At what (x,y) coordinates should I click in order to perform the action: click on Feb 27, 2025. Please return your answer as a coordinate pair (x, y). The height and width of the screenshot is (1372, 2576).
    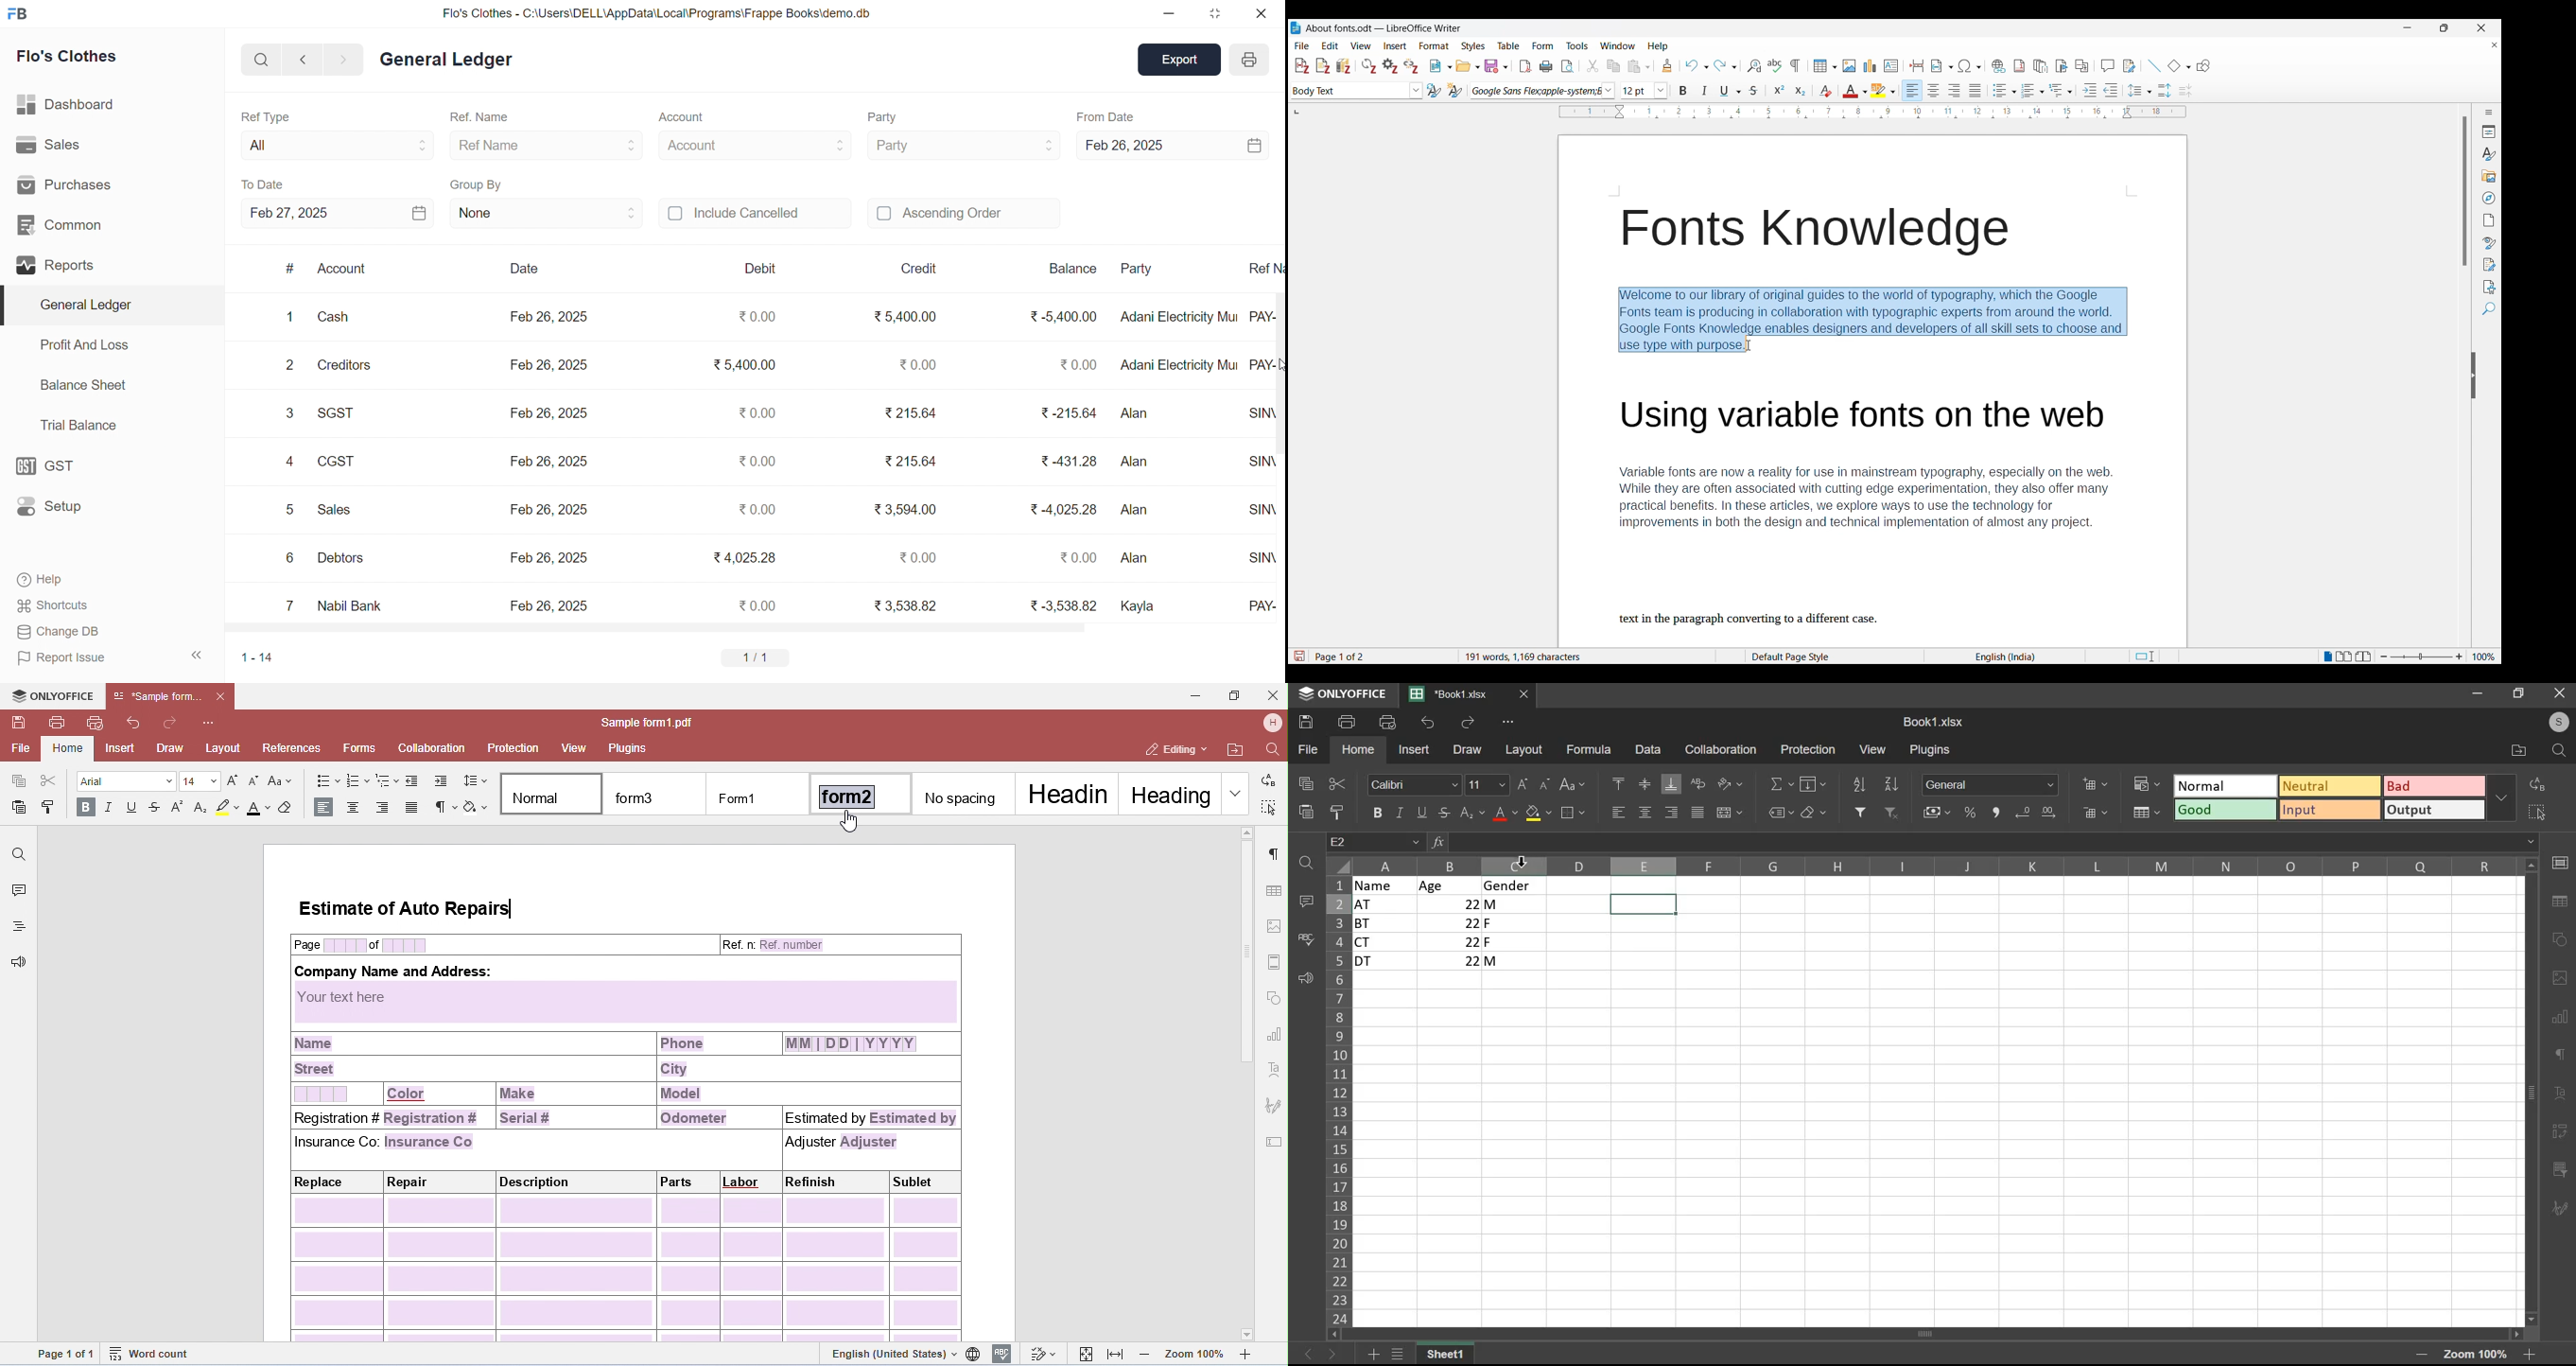
    Looking at the image, I should click on (337, 213).